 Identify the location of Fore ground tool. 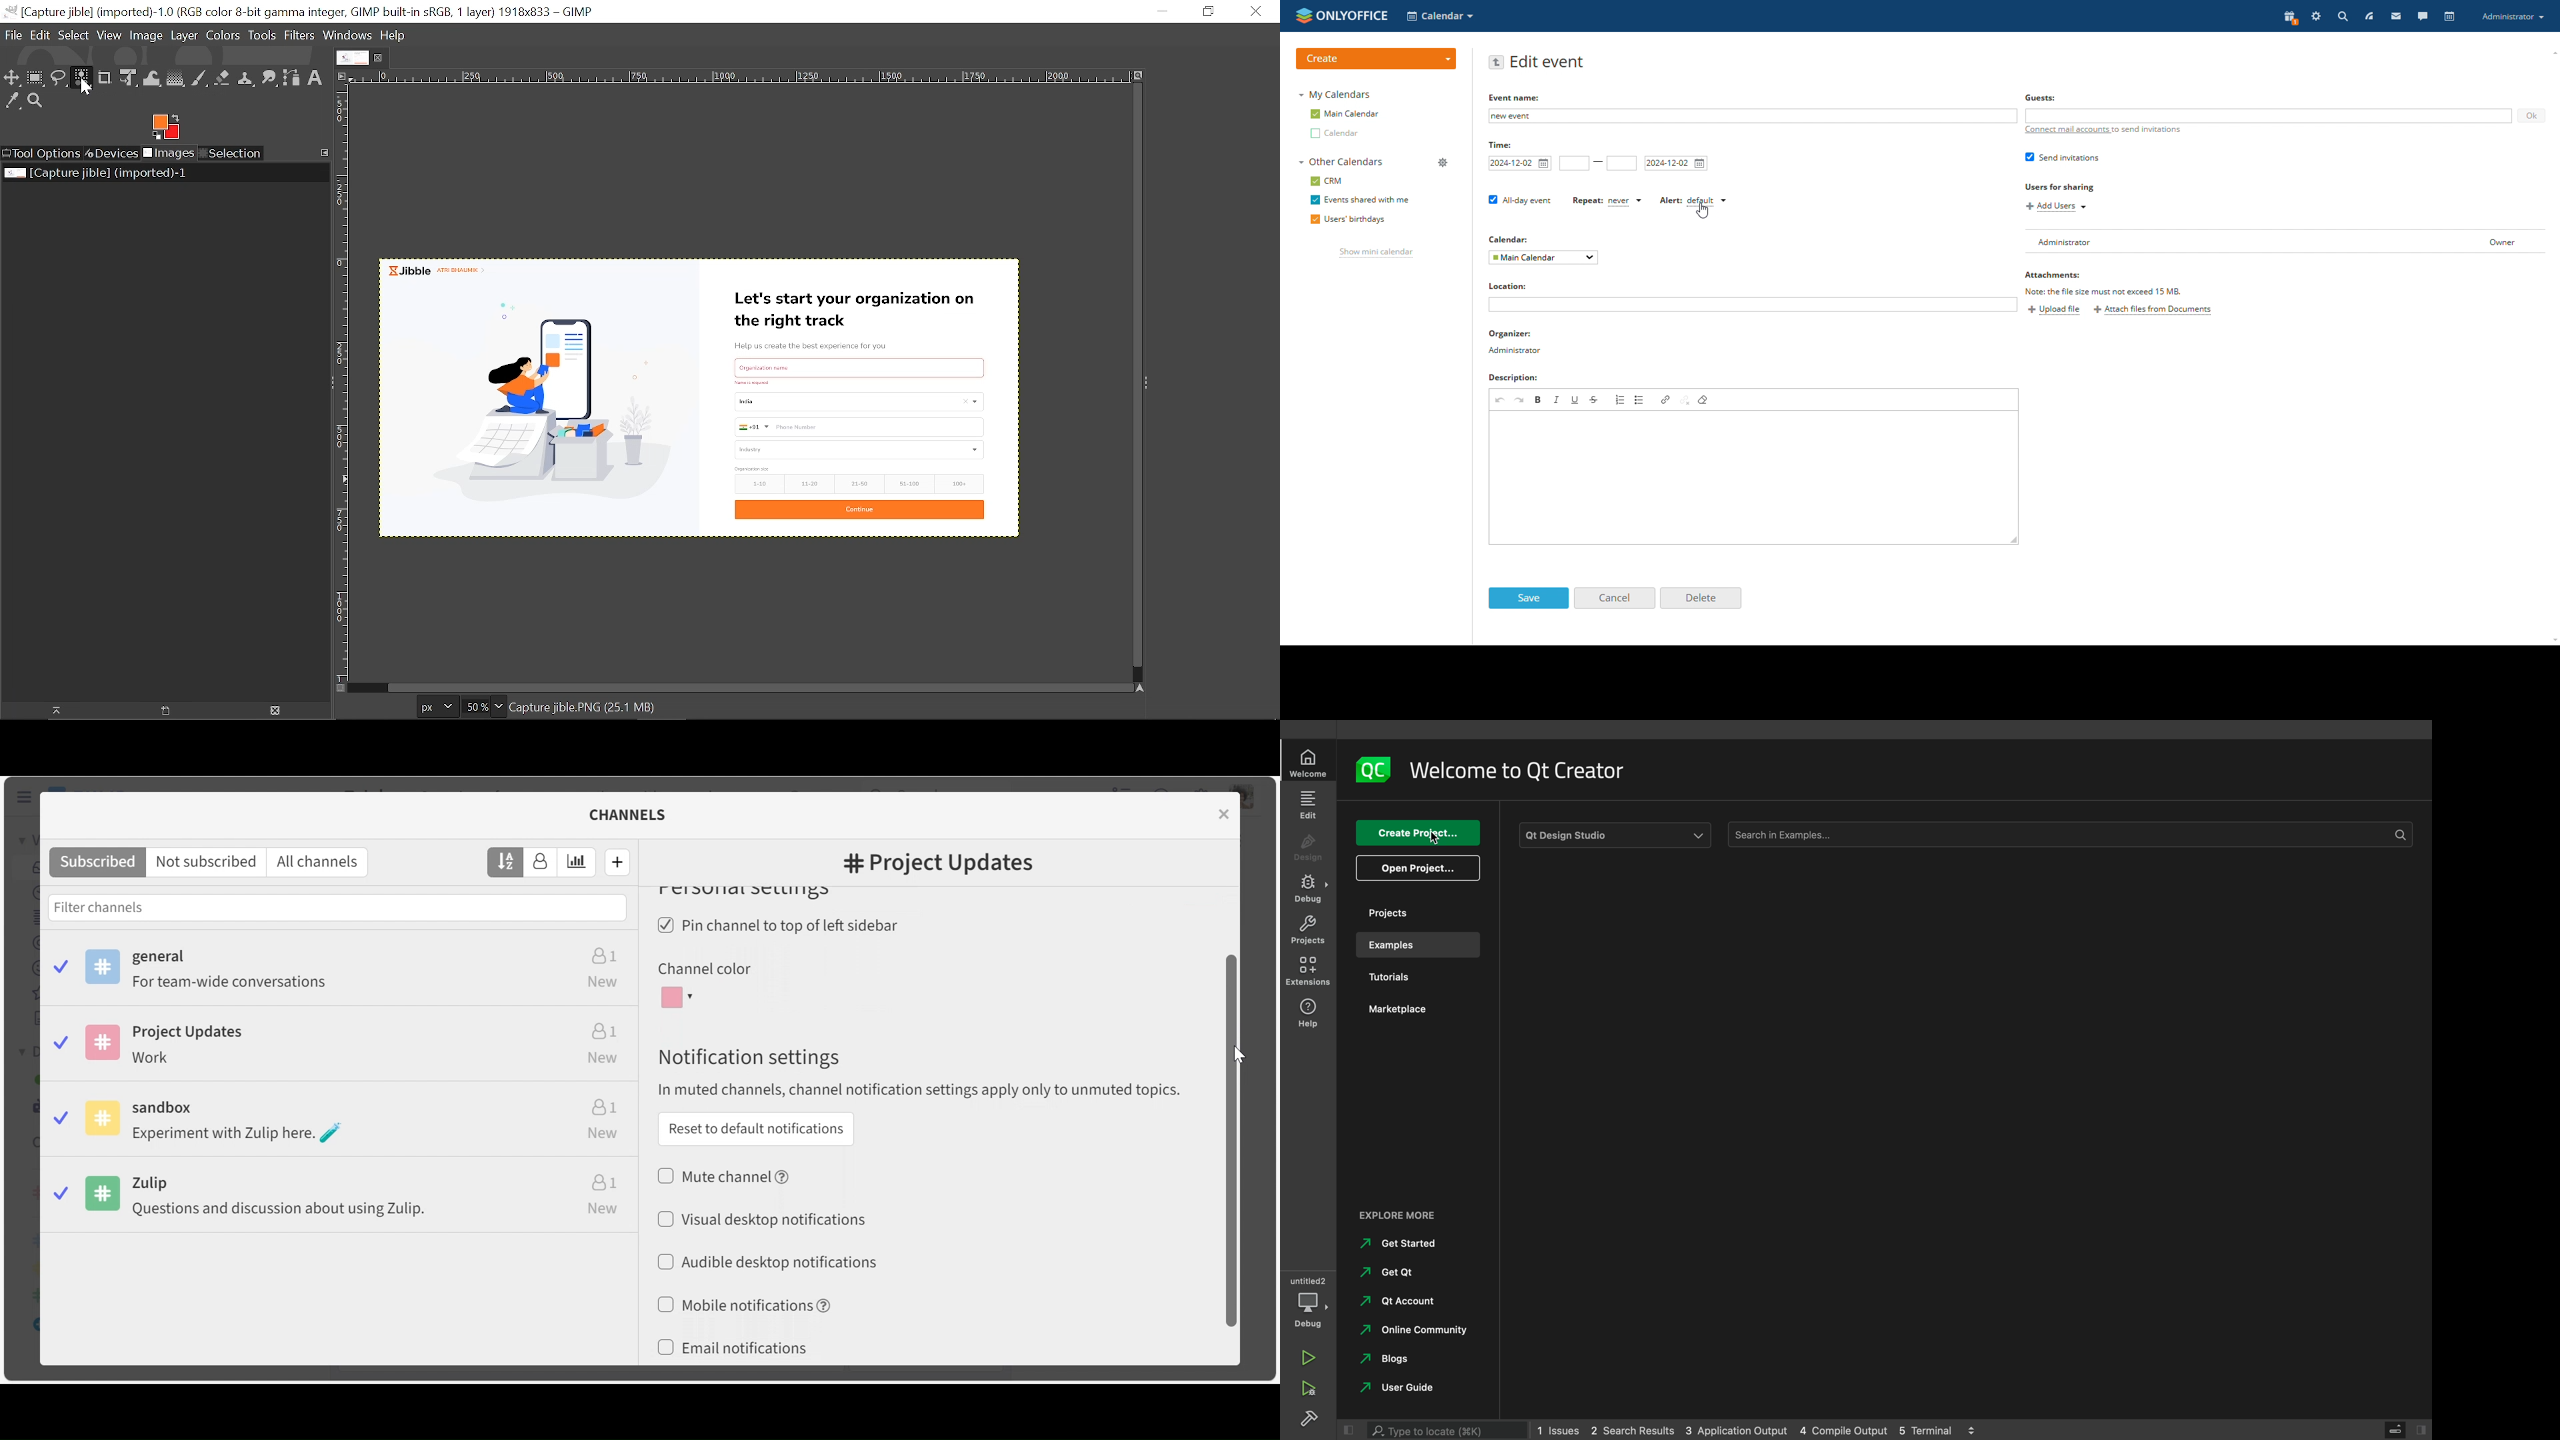
(164, 126).